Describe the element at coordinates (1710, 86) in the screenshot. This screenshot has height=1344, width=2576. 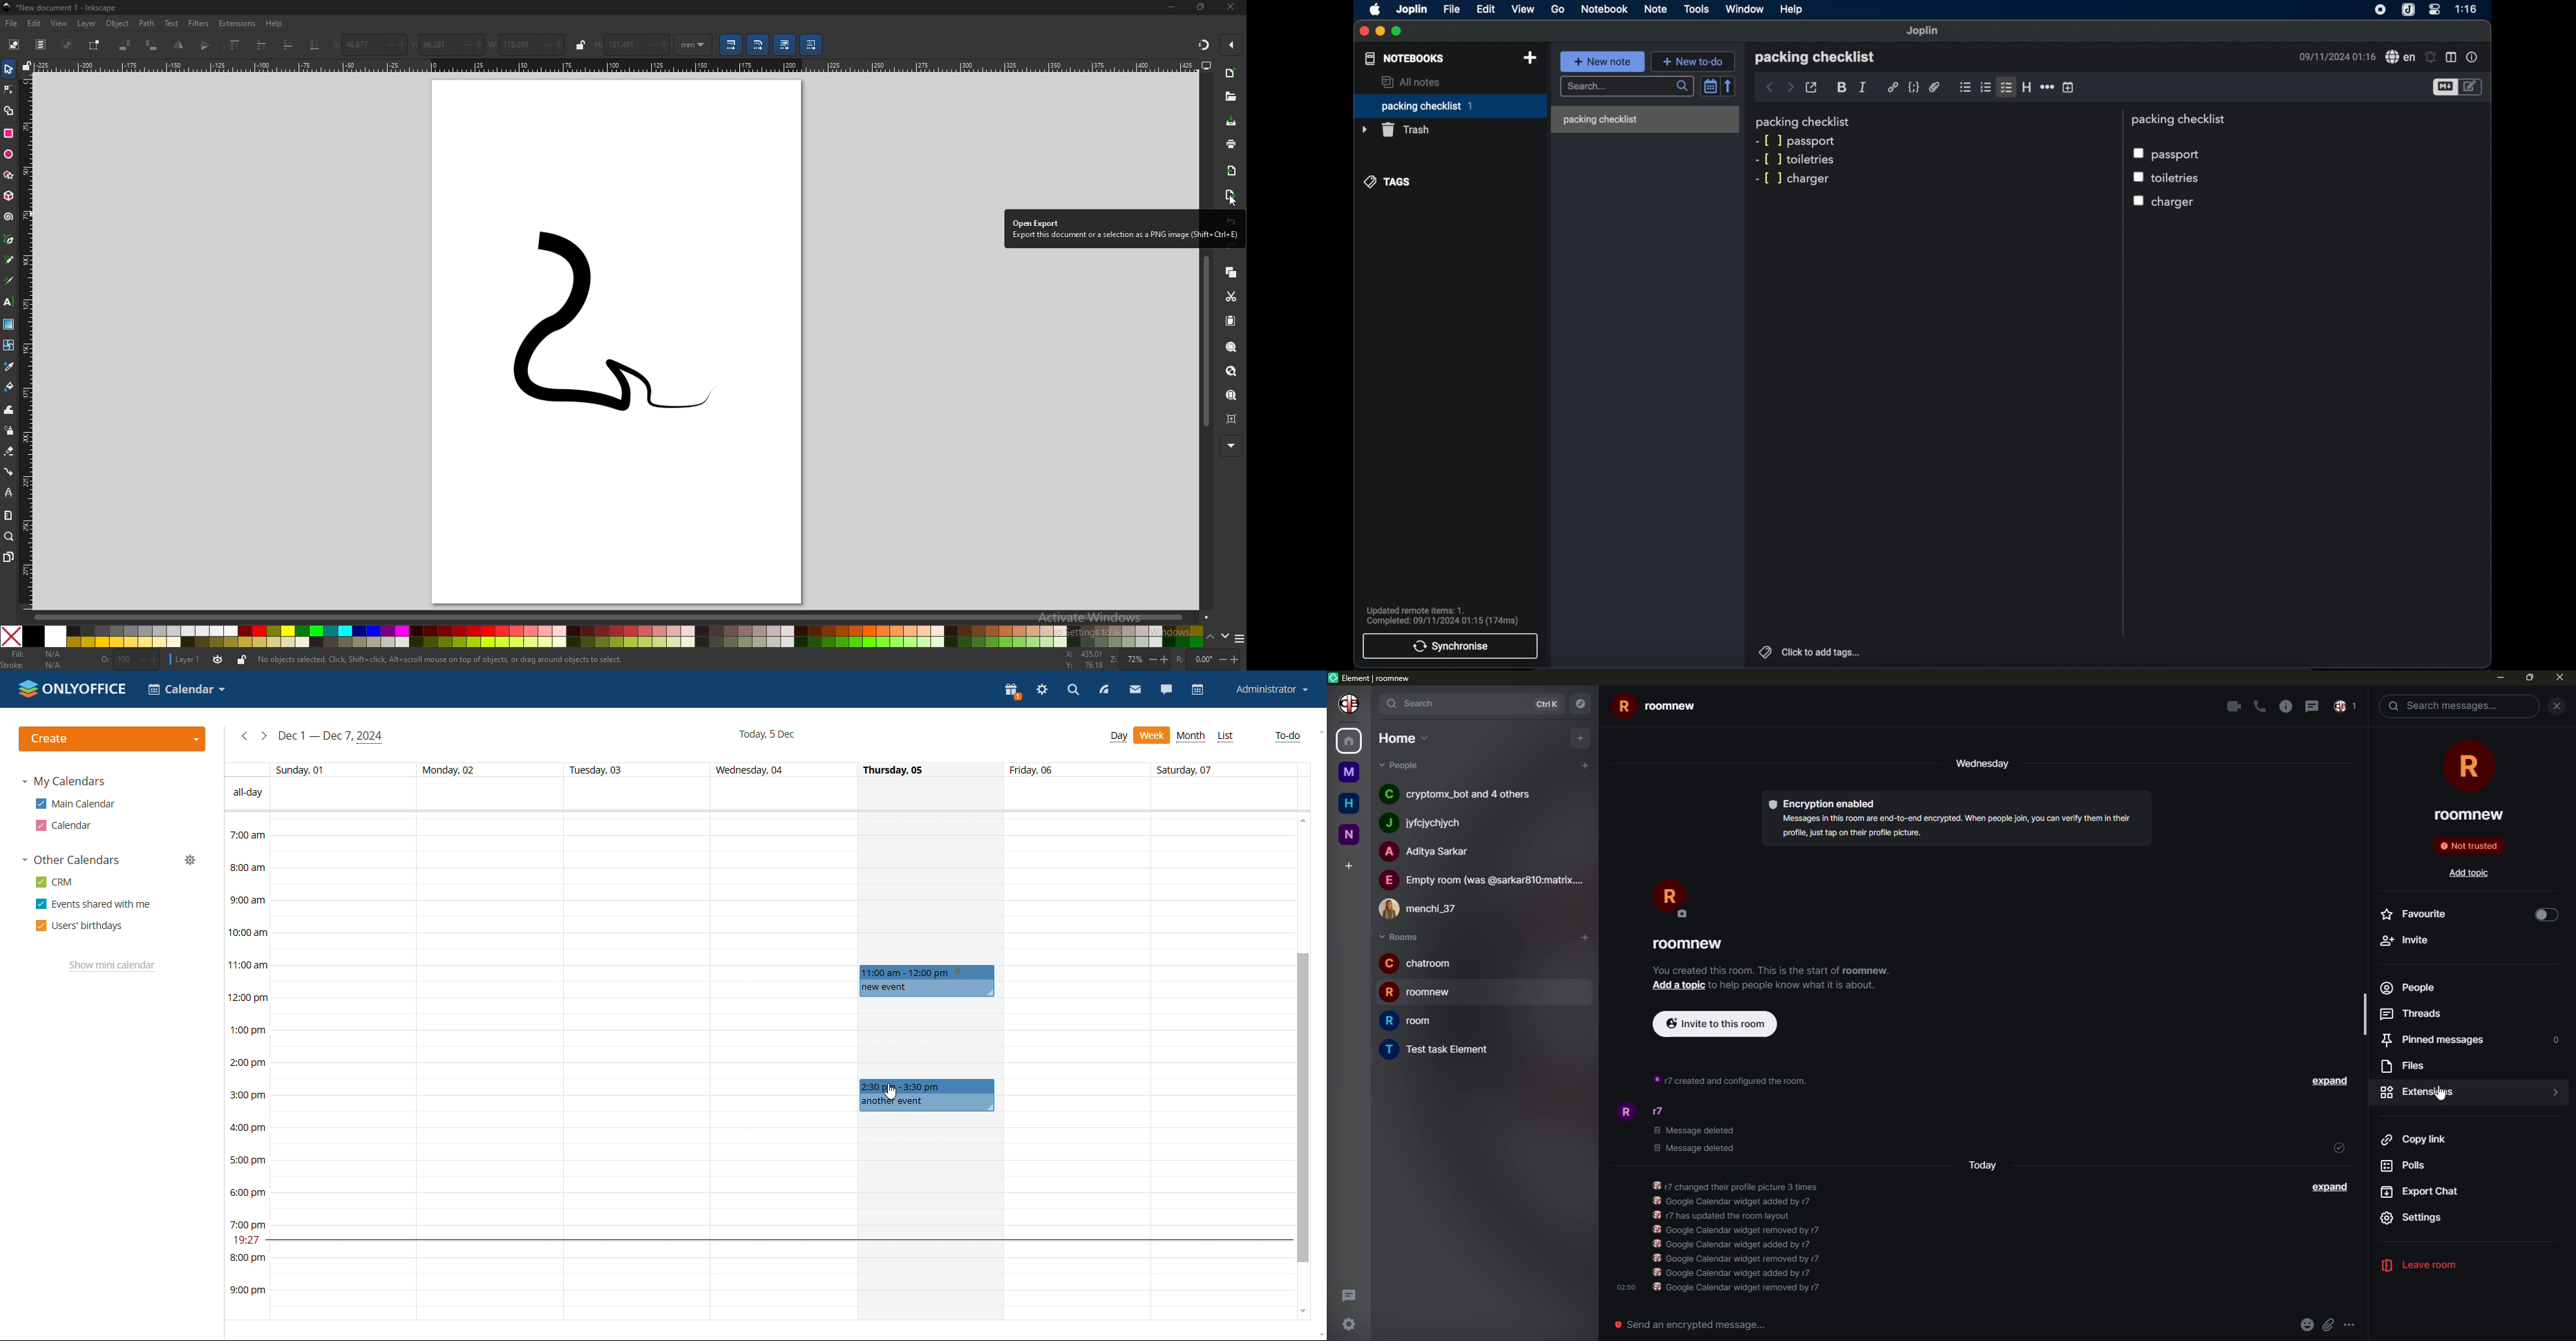
I see `toggle sort order field` at that location.